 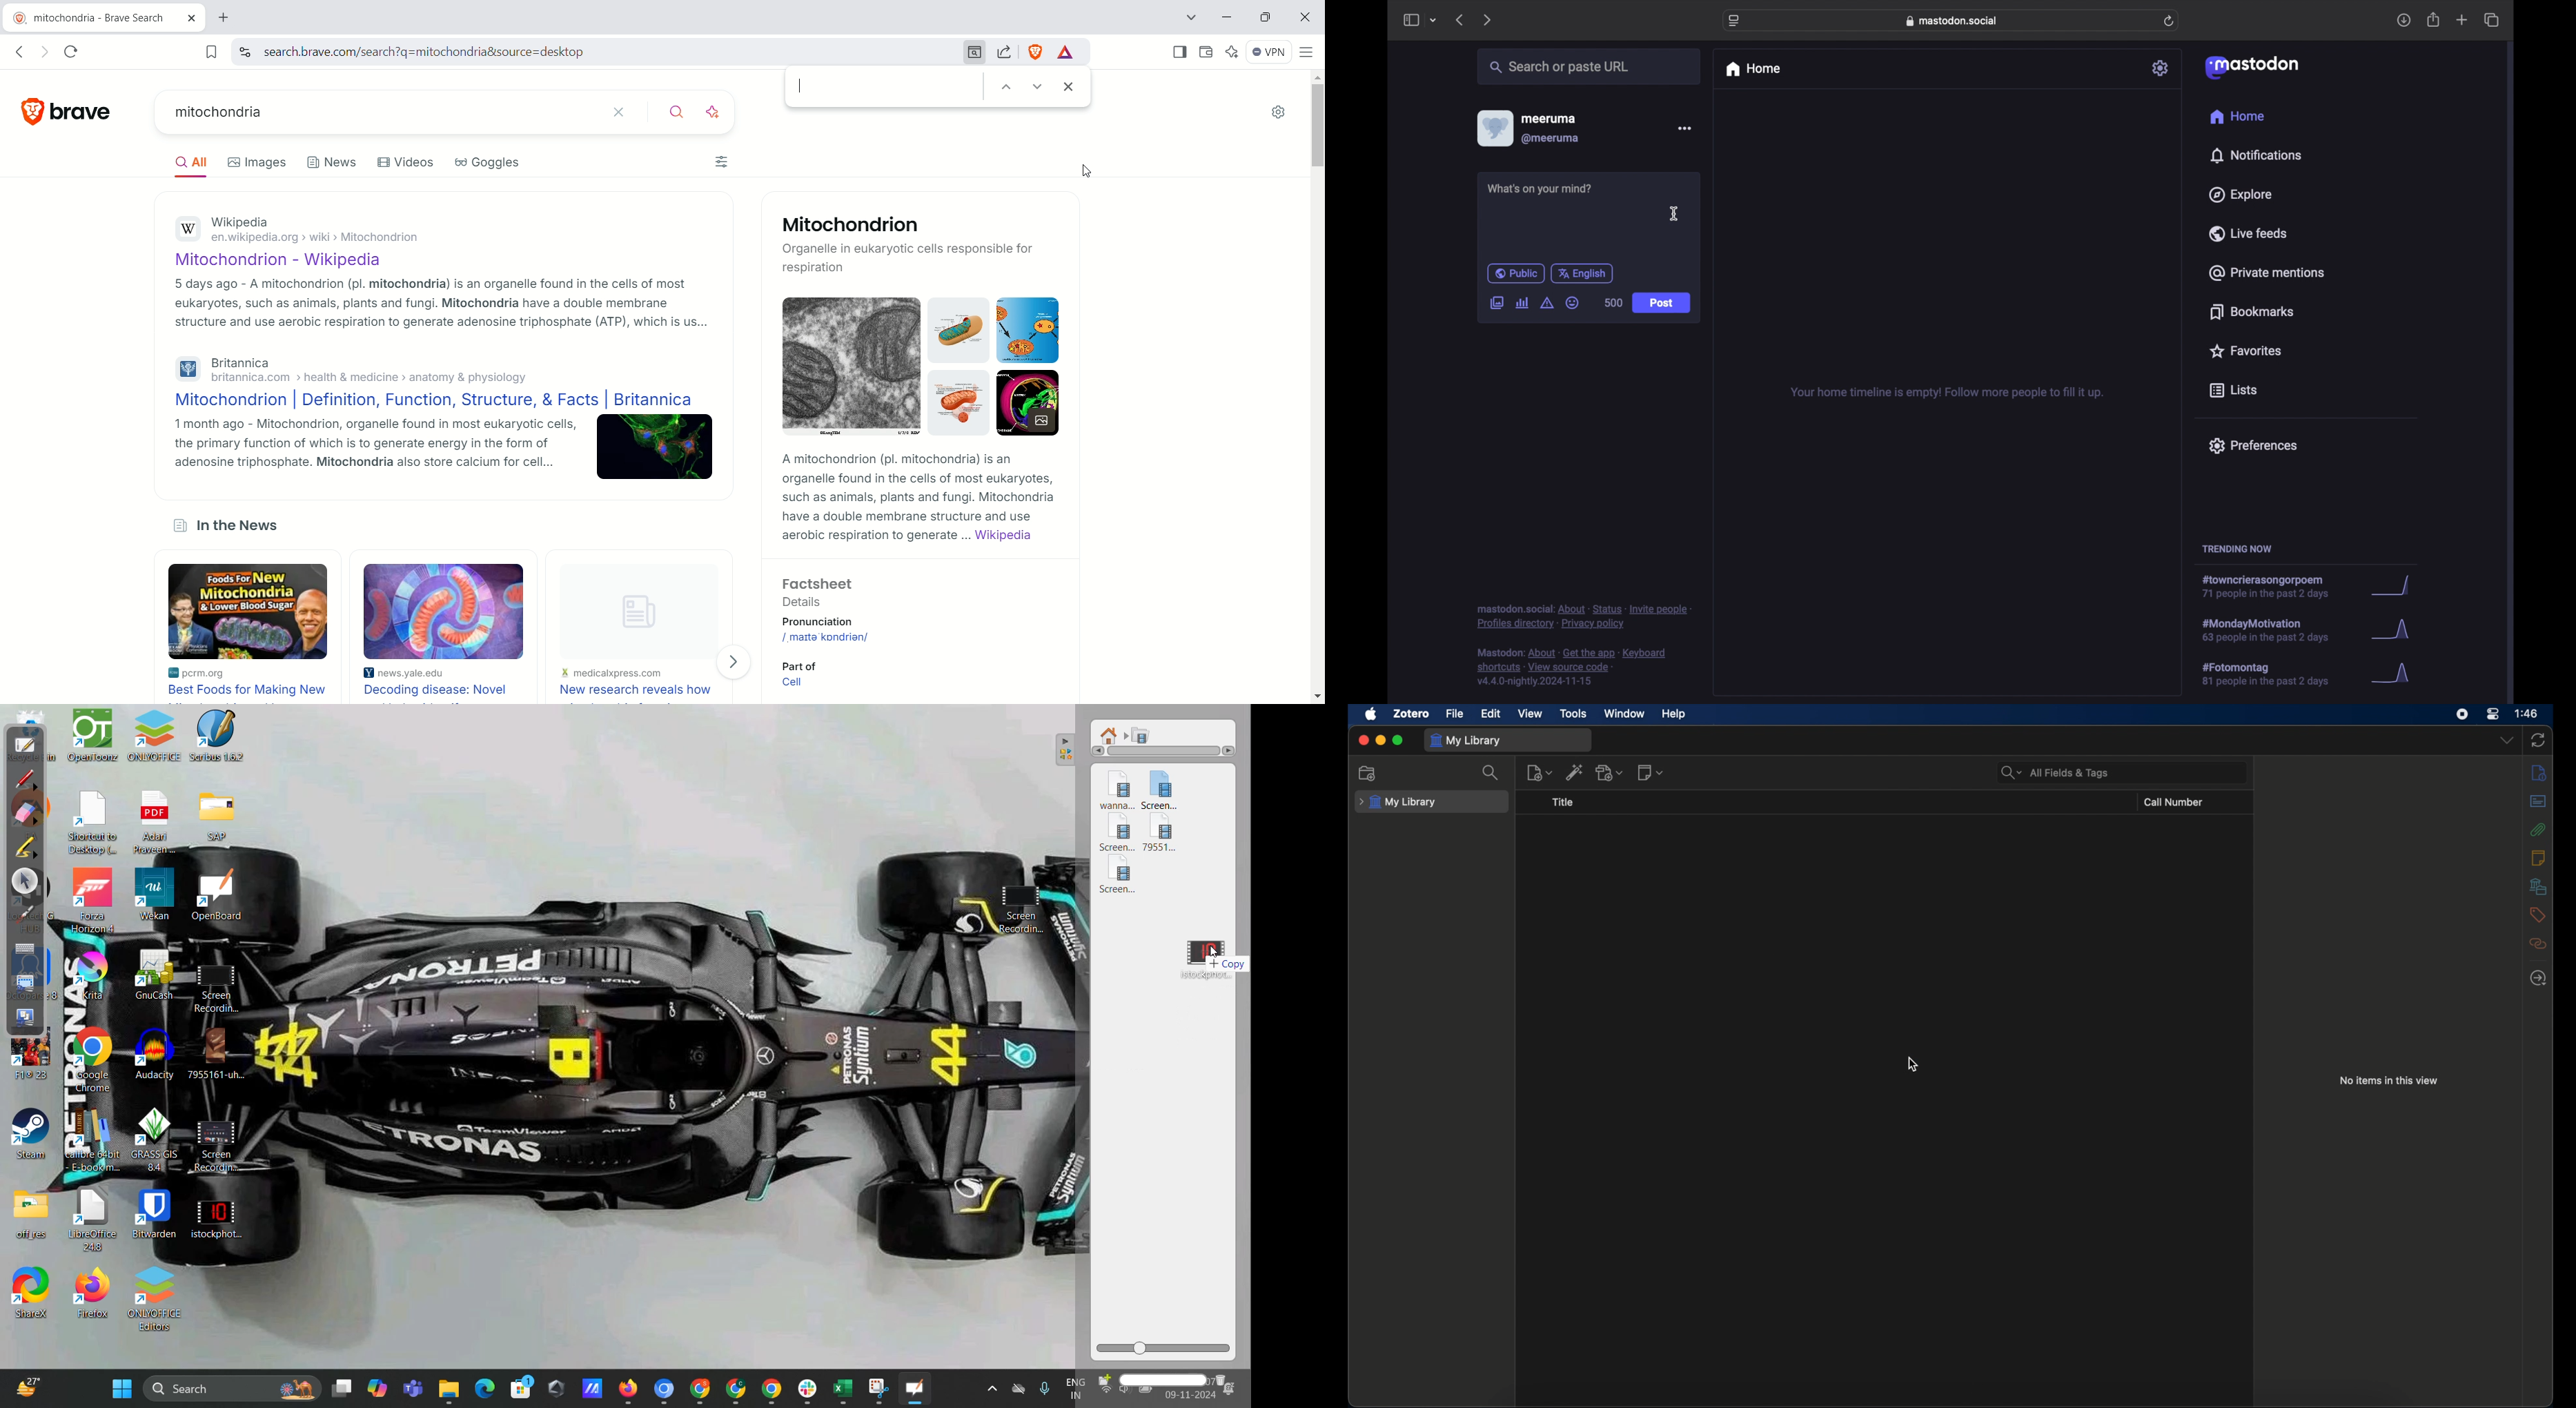 What do you see at coordinates (1912, 1064) in the screenshot?
I see `cursor` at bounding box center [1912, 1064].